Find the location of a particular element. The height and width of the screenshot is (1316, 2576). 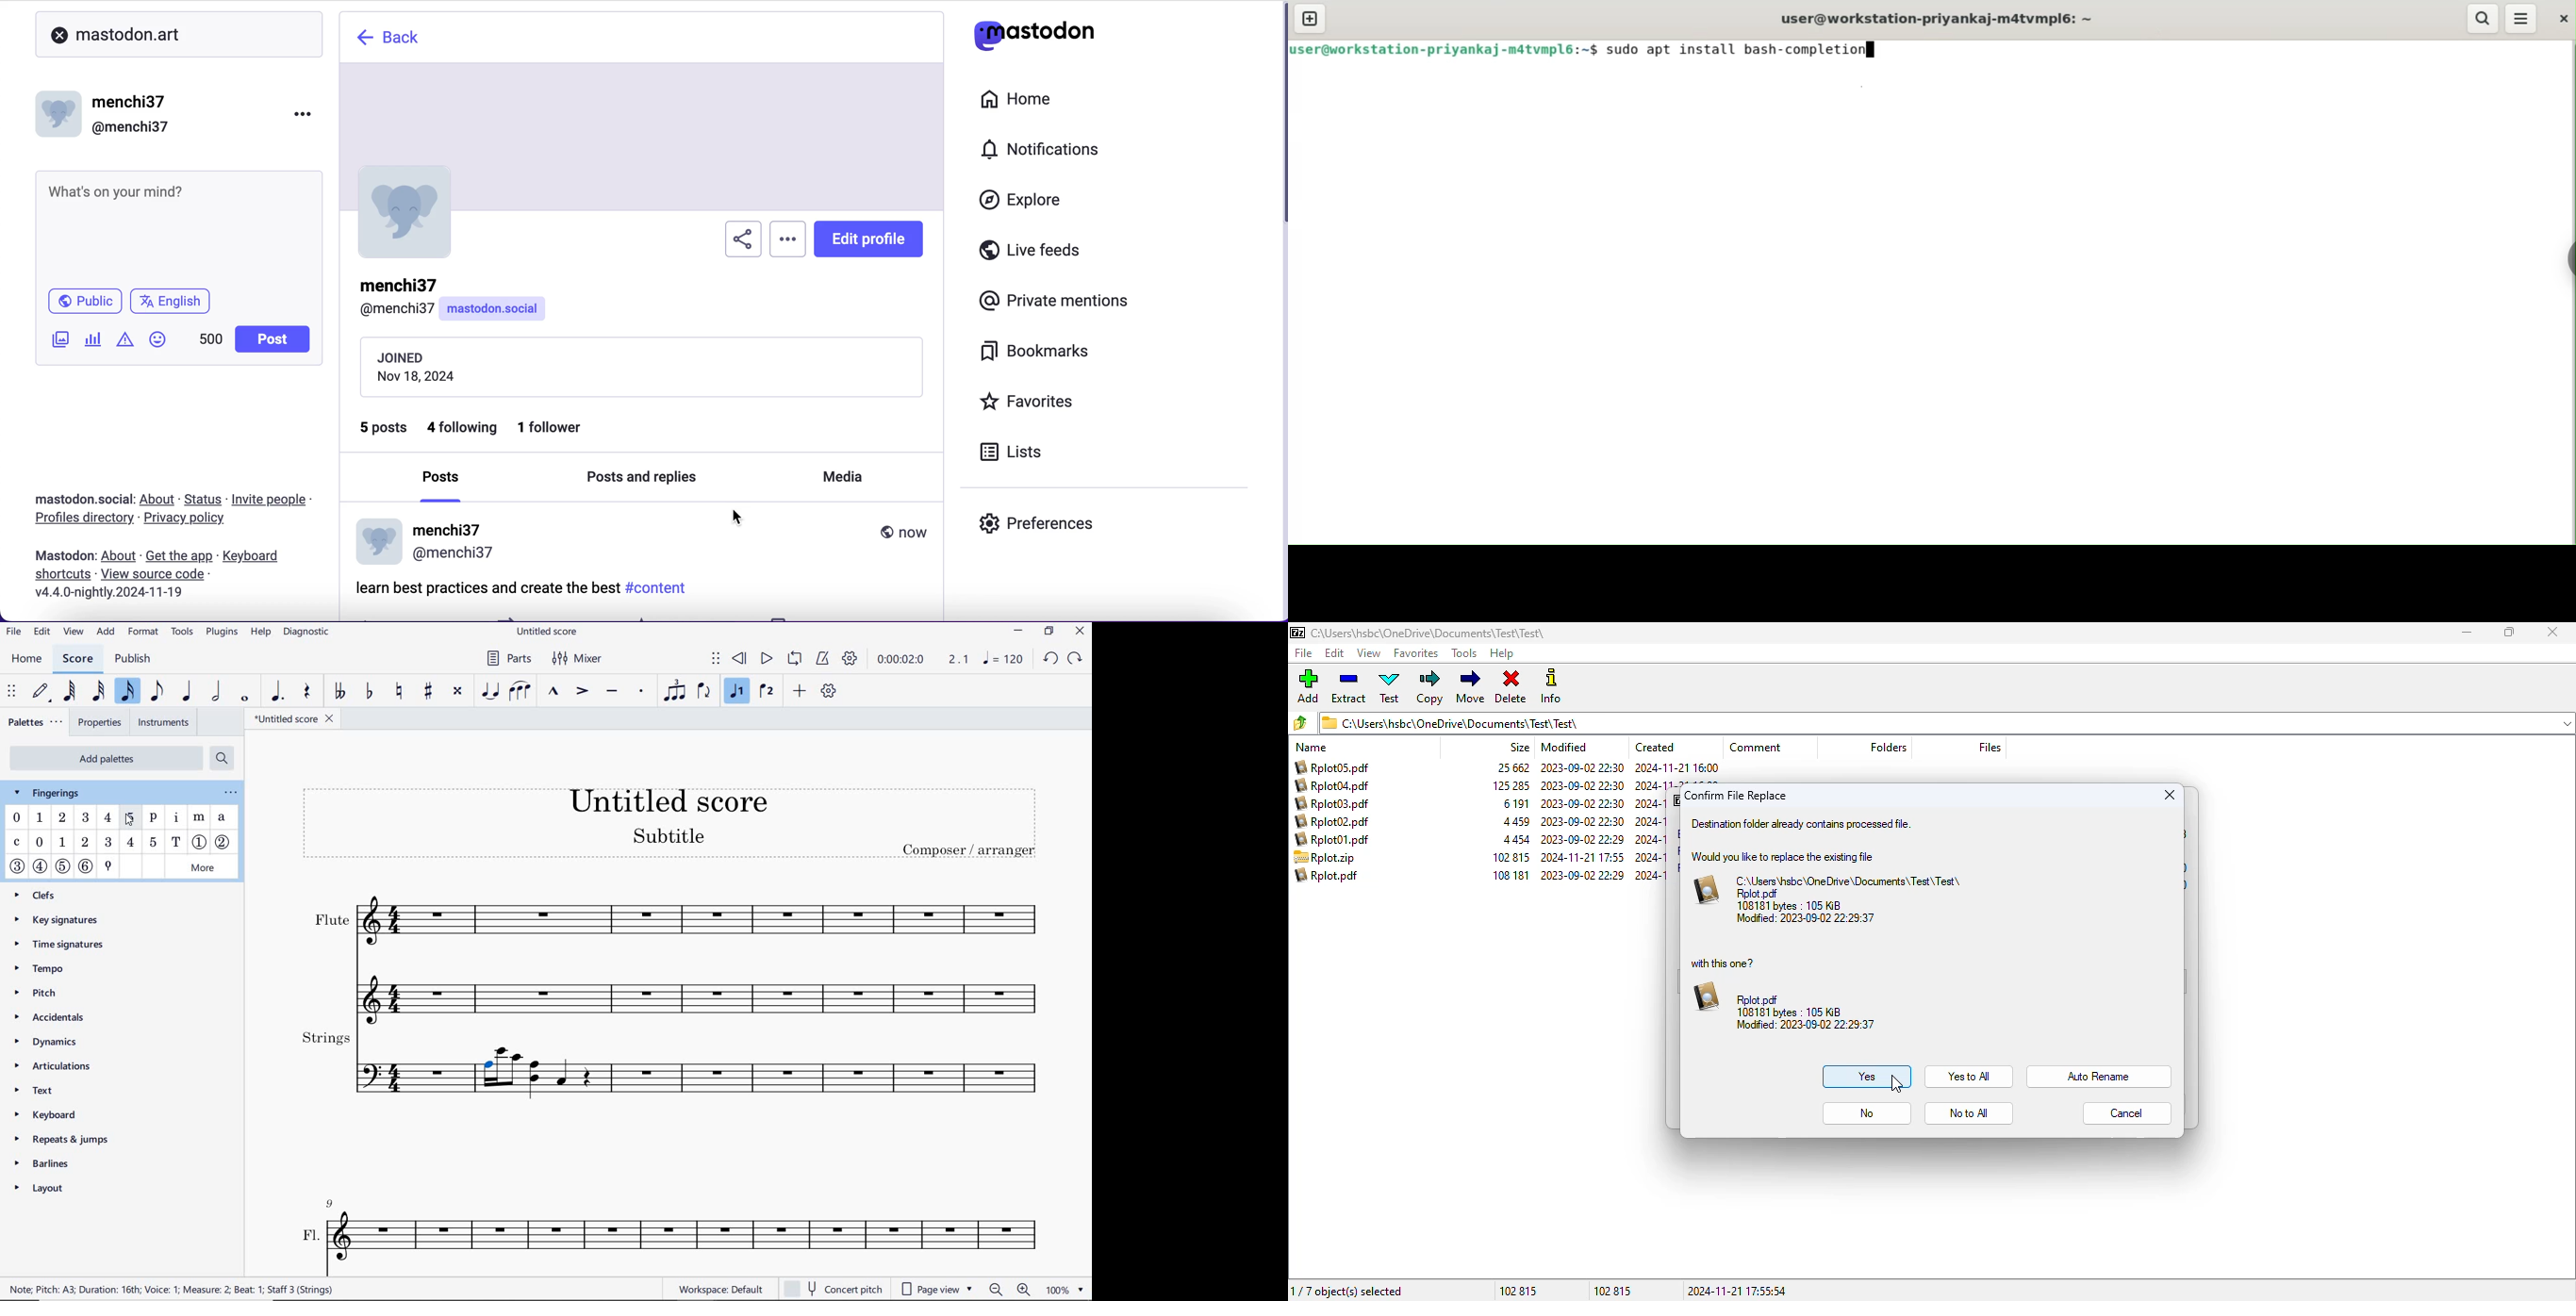

mastodon logo is located at coordinates (1034, 31).